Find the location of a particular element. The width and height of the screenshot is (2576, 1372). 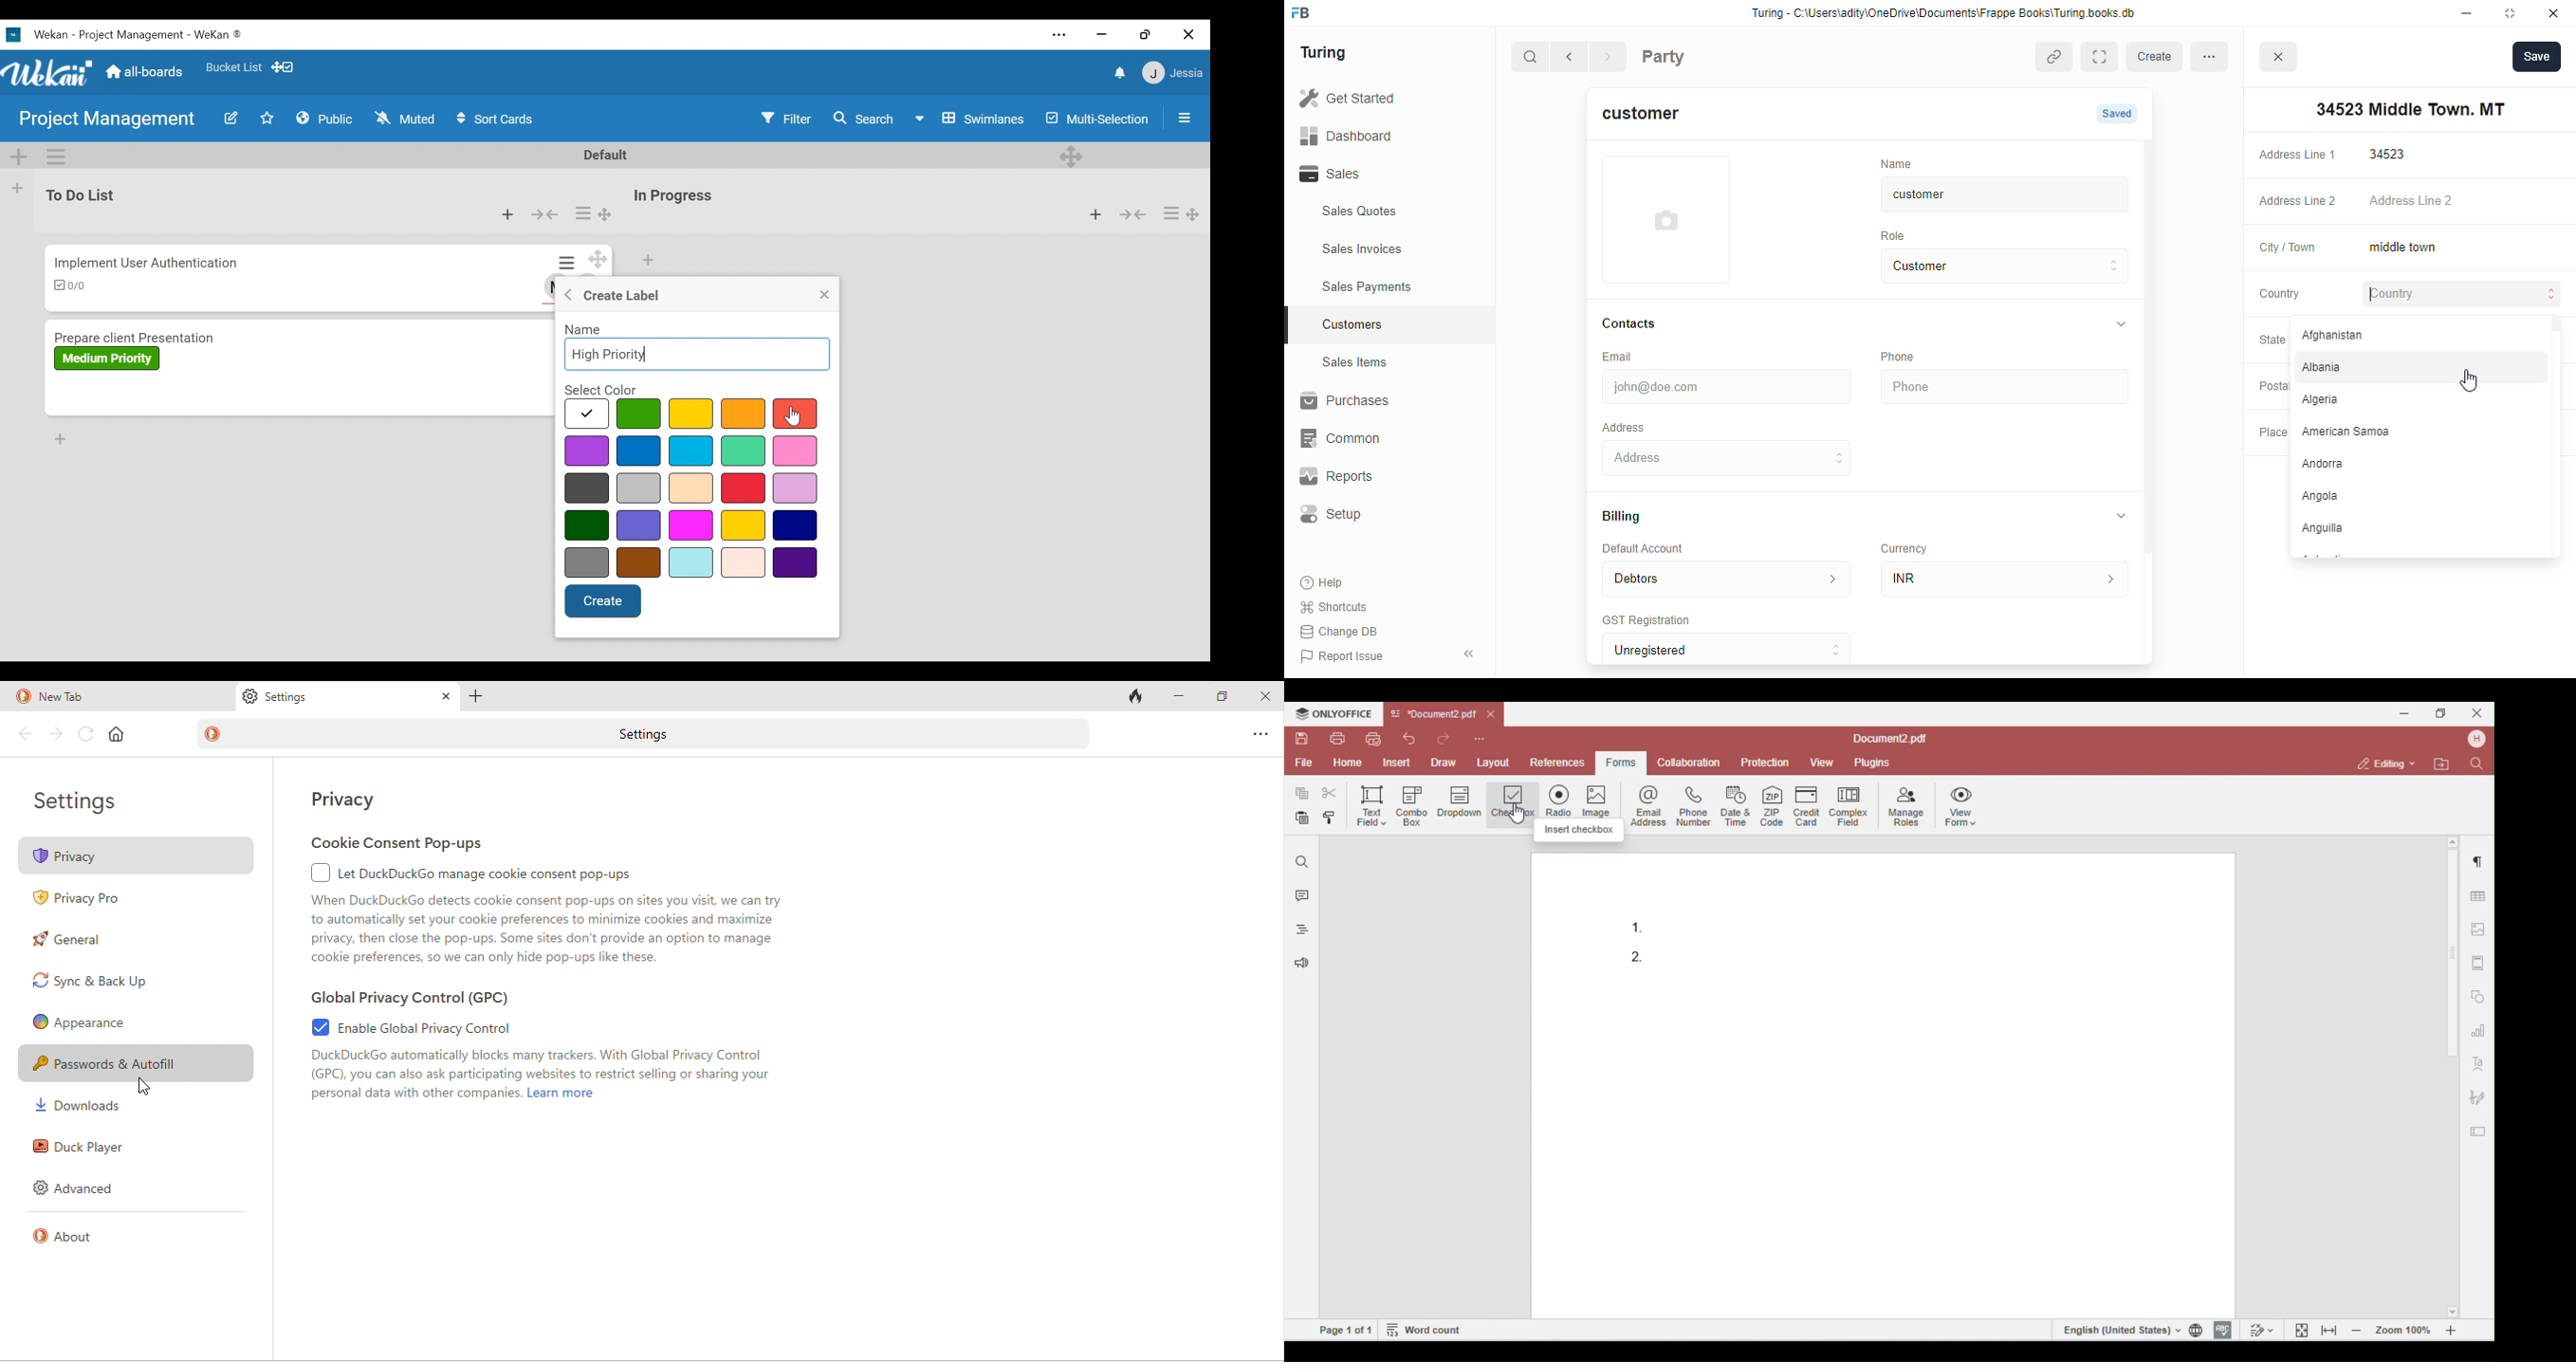

Afghanistan is located at coordinates (2417, 337).